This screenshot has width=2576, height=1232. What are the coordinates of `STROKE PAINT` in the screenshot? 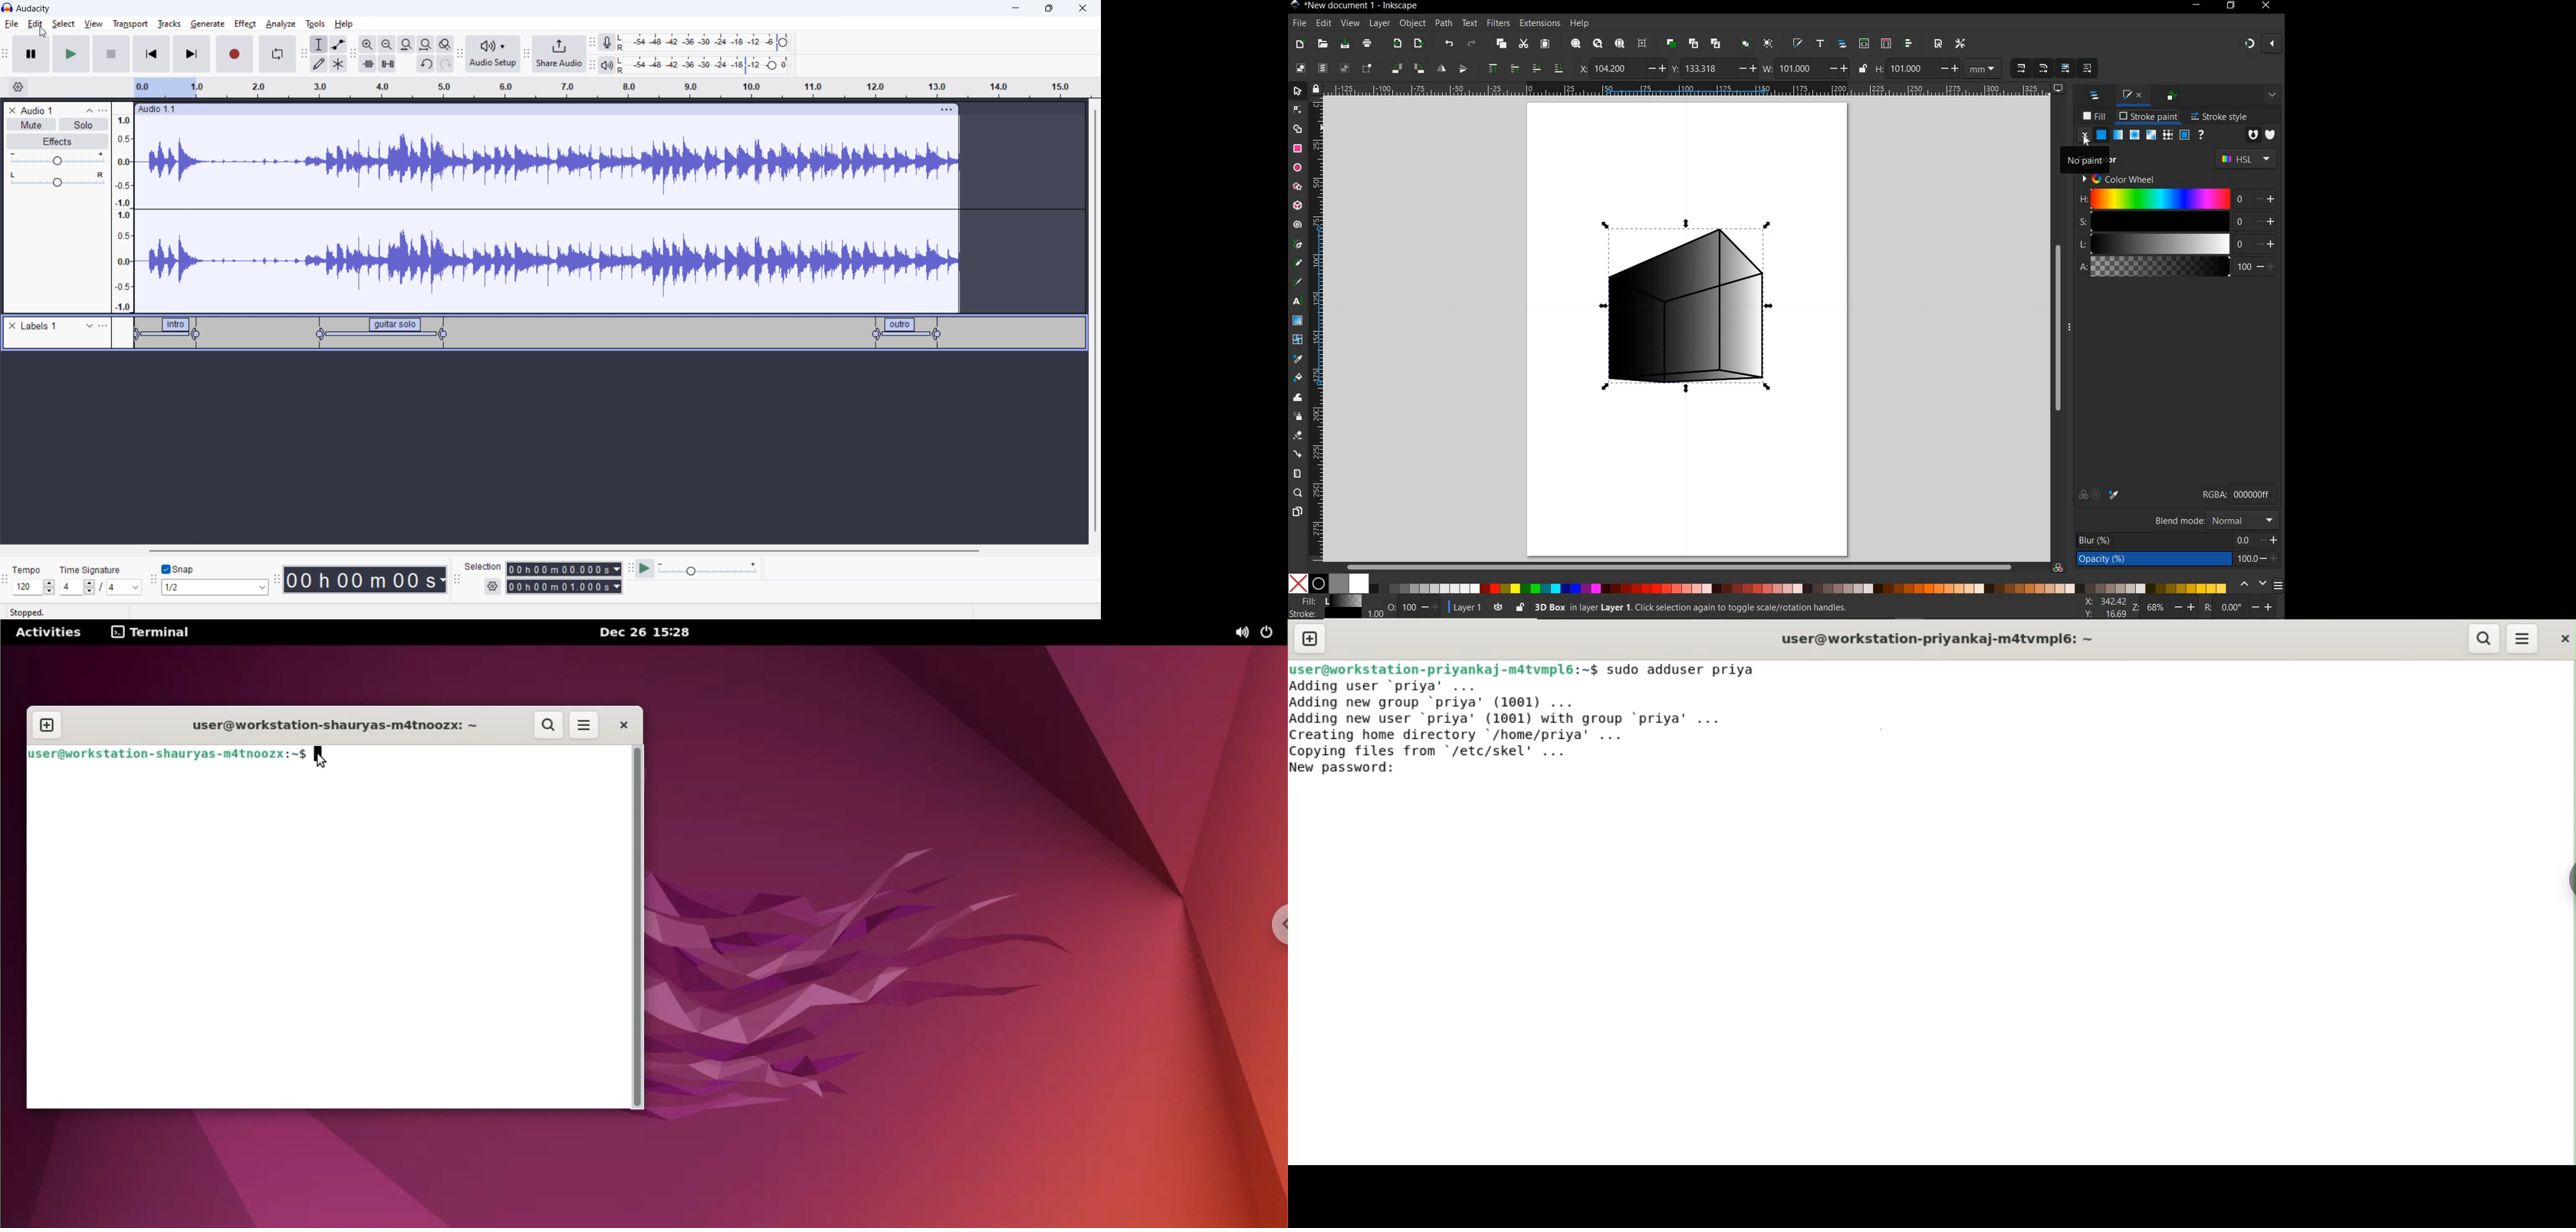 It's located at (2150, 117).